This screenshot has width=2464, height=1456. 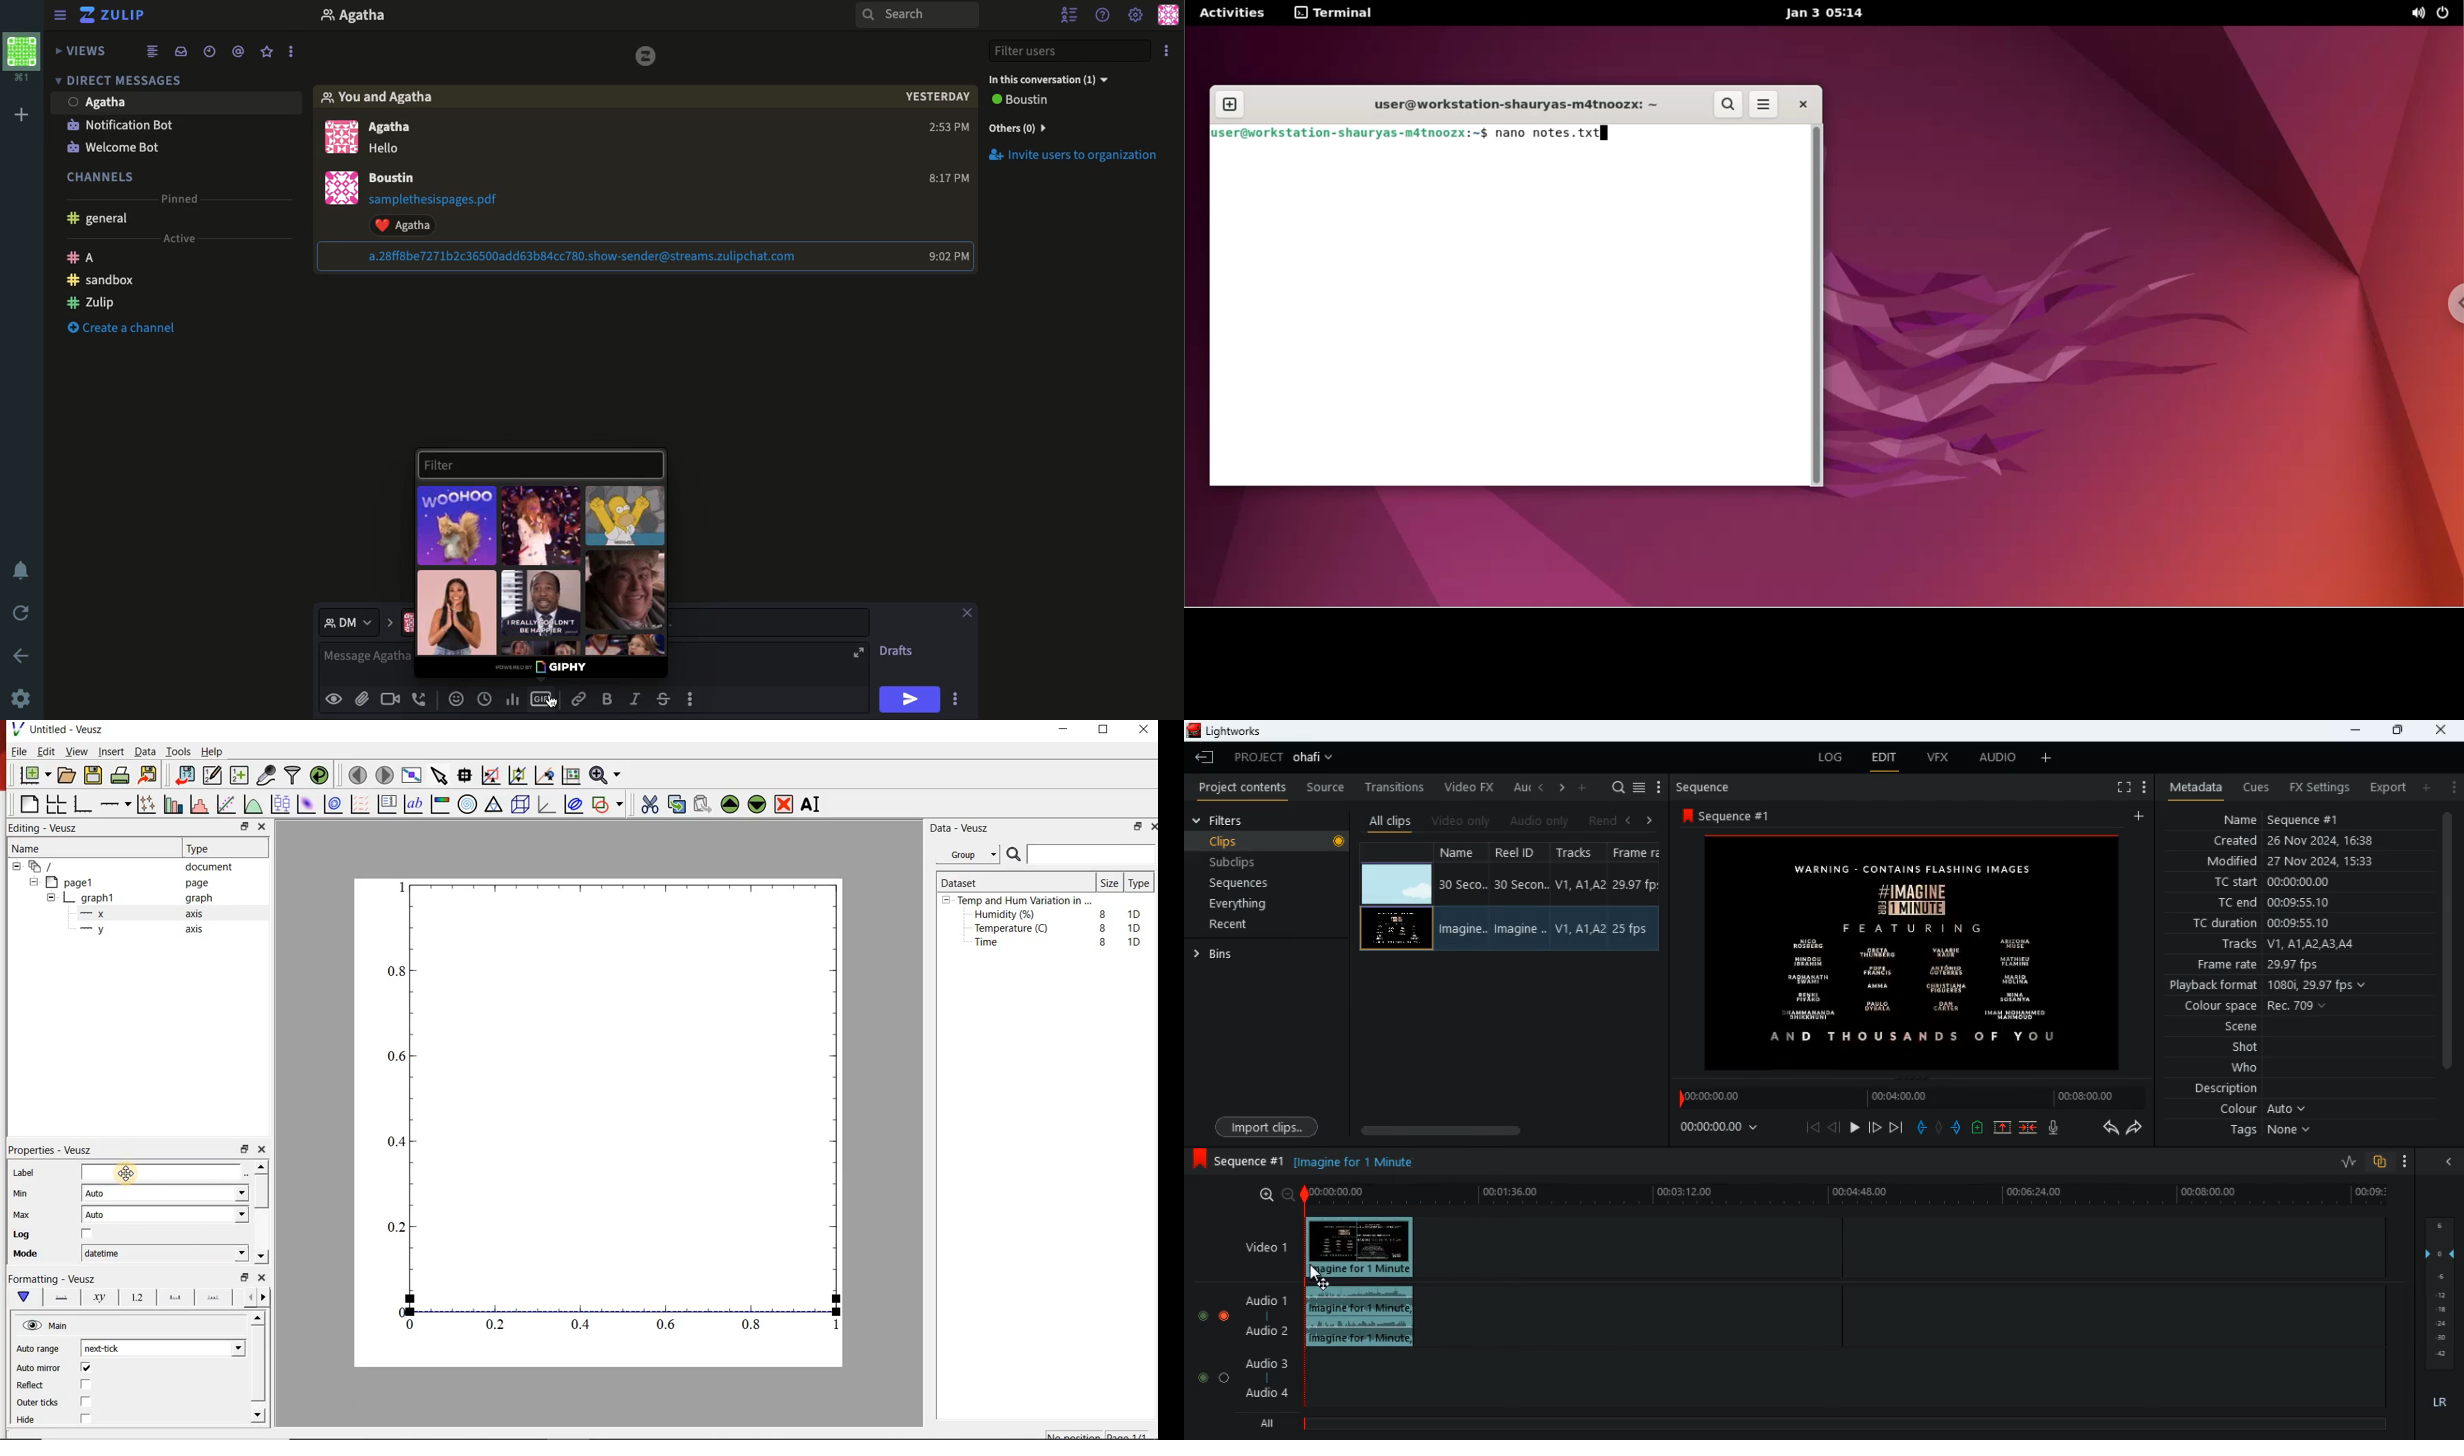 I want to click on tick labels, so click(x=137, y=1297).